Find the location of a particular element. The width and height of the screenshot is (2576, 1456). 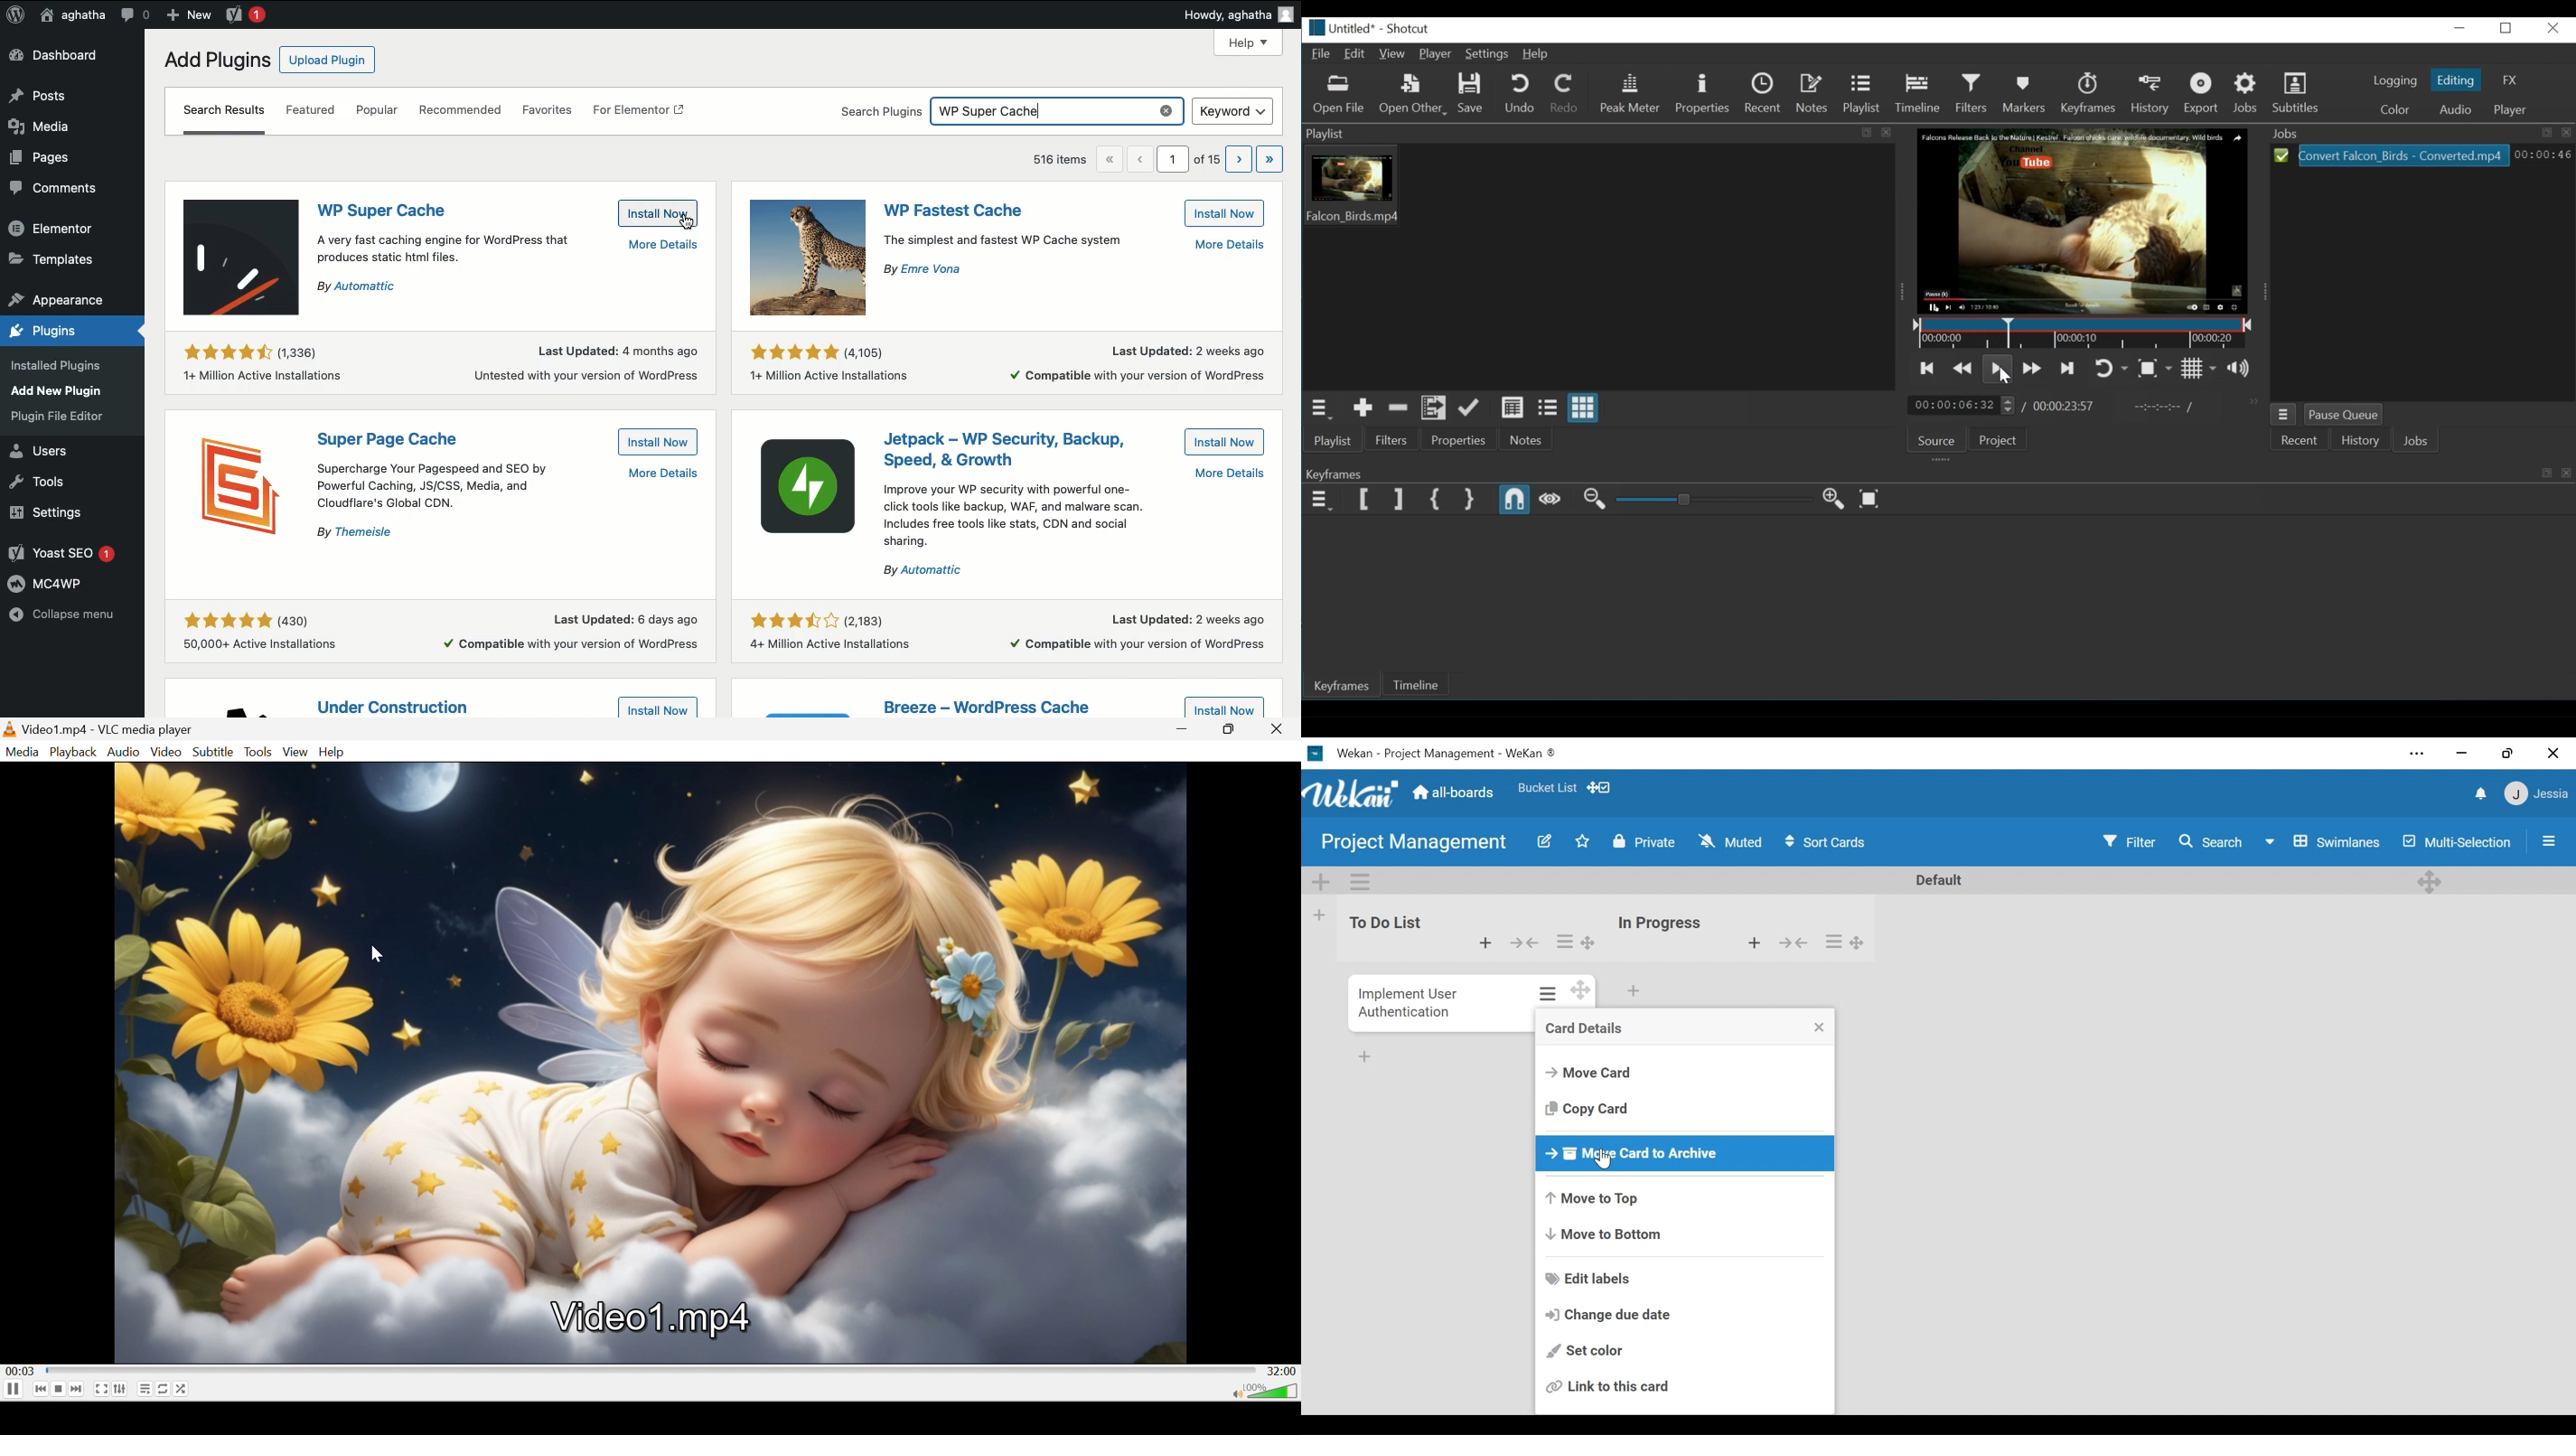

Close is located at coordinates (1281, 729).